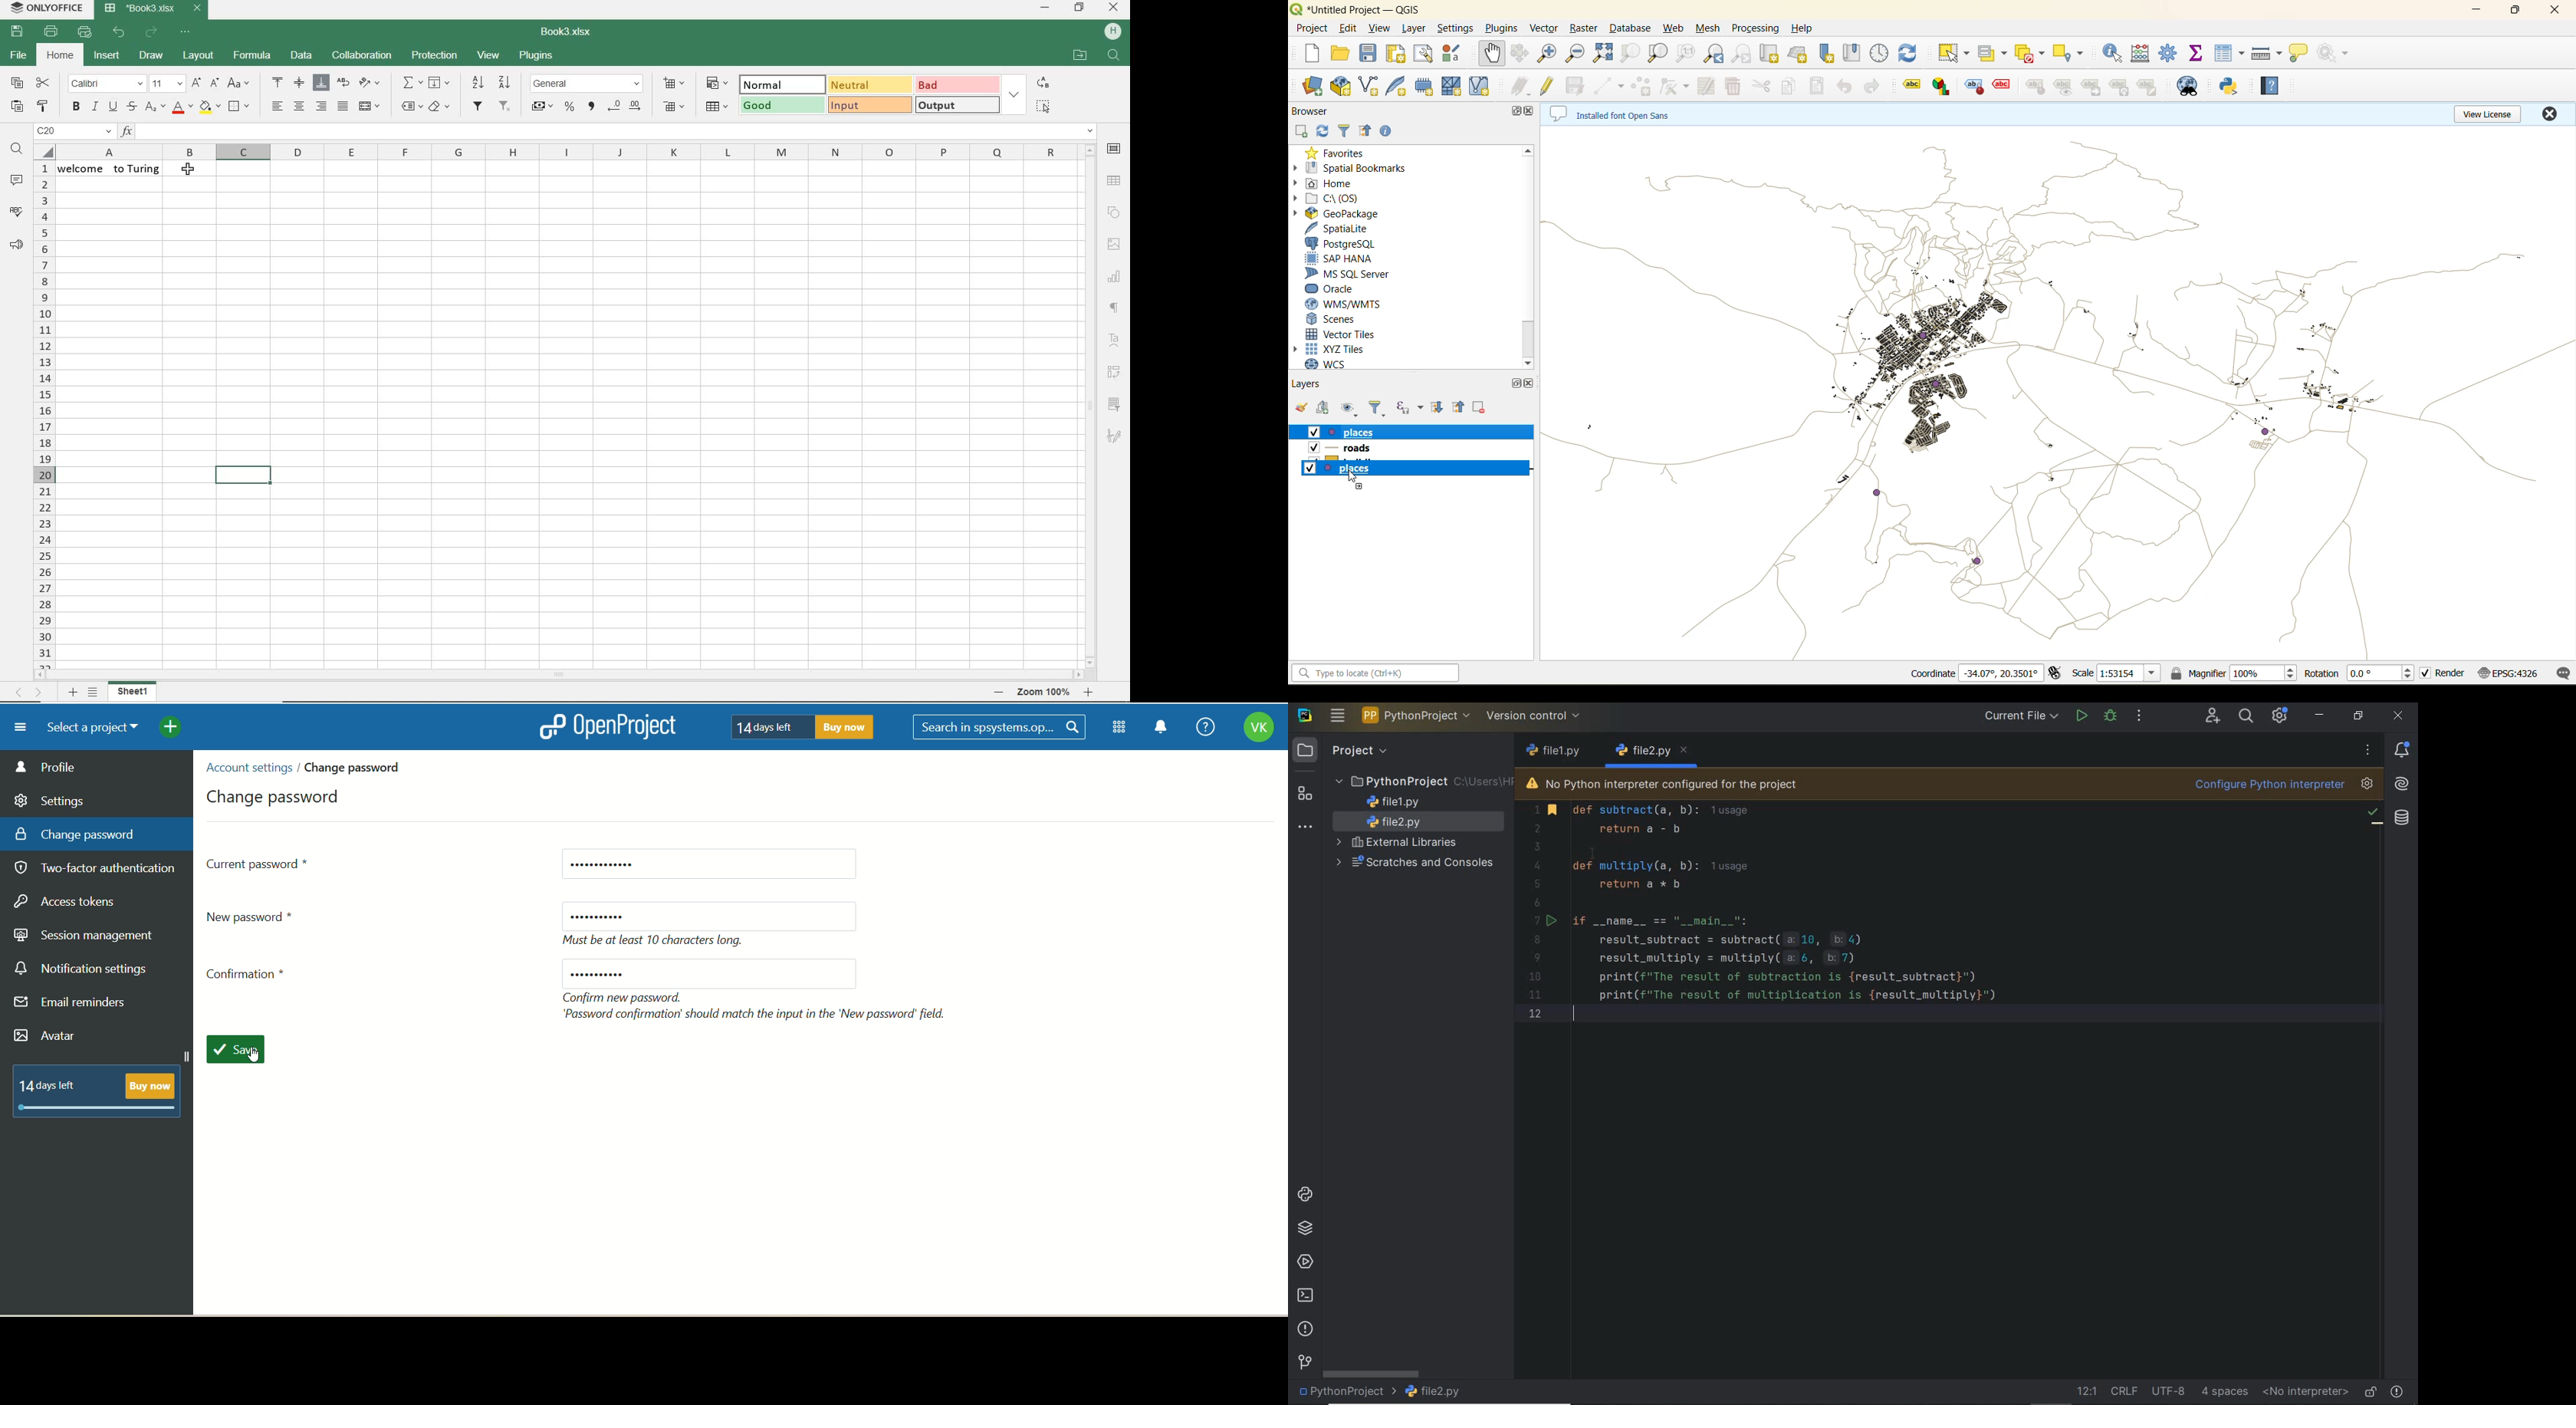 The height and width of the screenshot is (1428, 2576). What do you see at coordinates (1459, 30) in the screenshot?
I see `settings` at bounding box center [1459, 30].